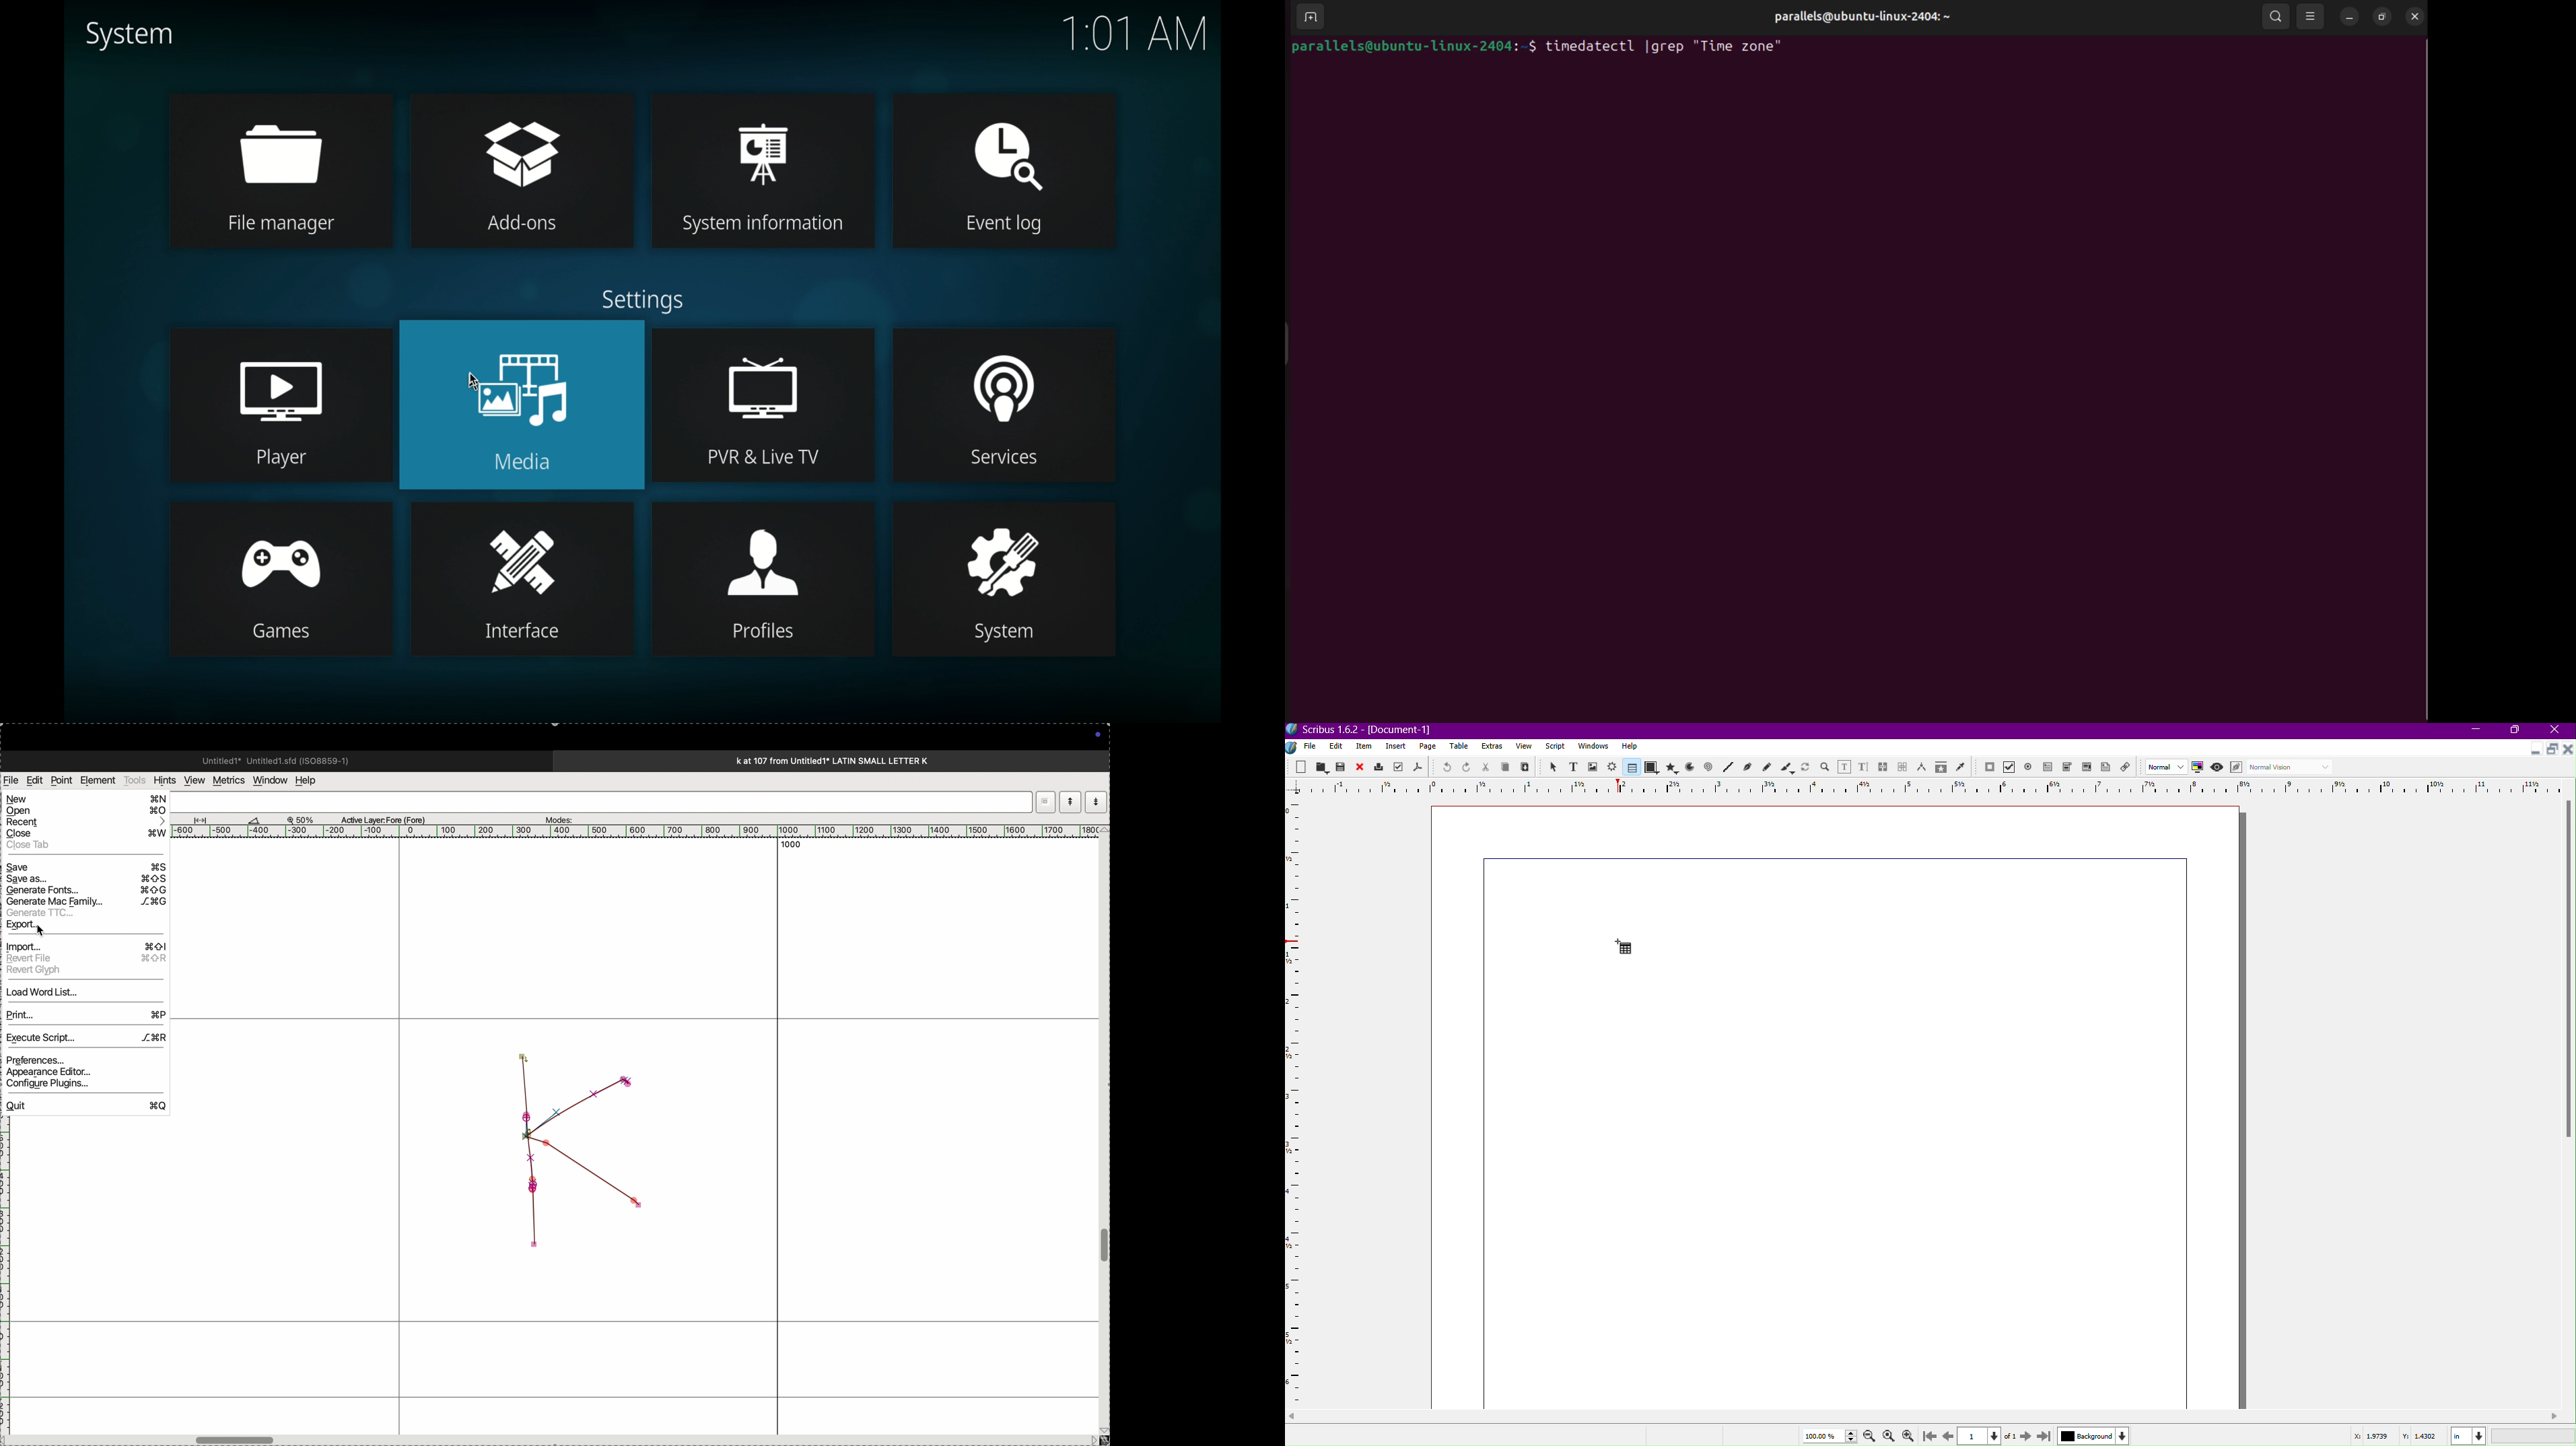  What do you see at coordinates (2200, 769) in the screenshot?
I see `Toggle Color Management System` at bounding box center [2200, 769].